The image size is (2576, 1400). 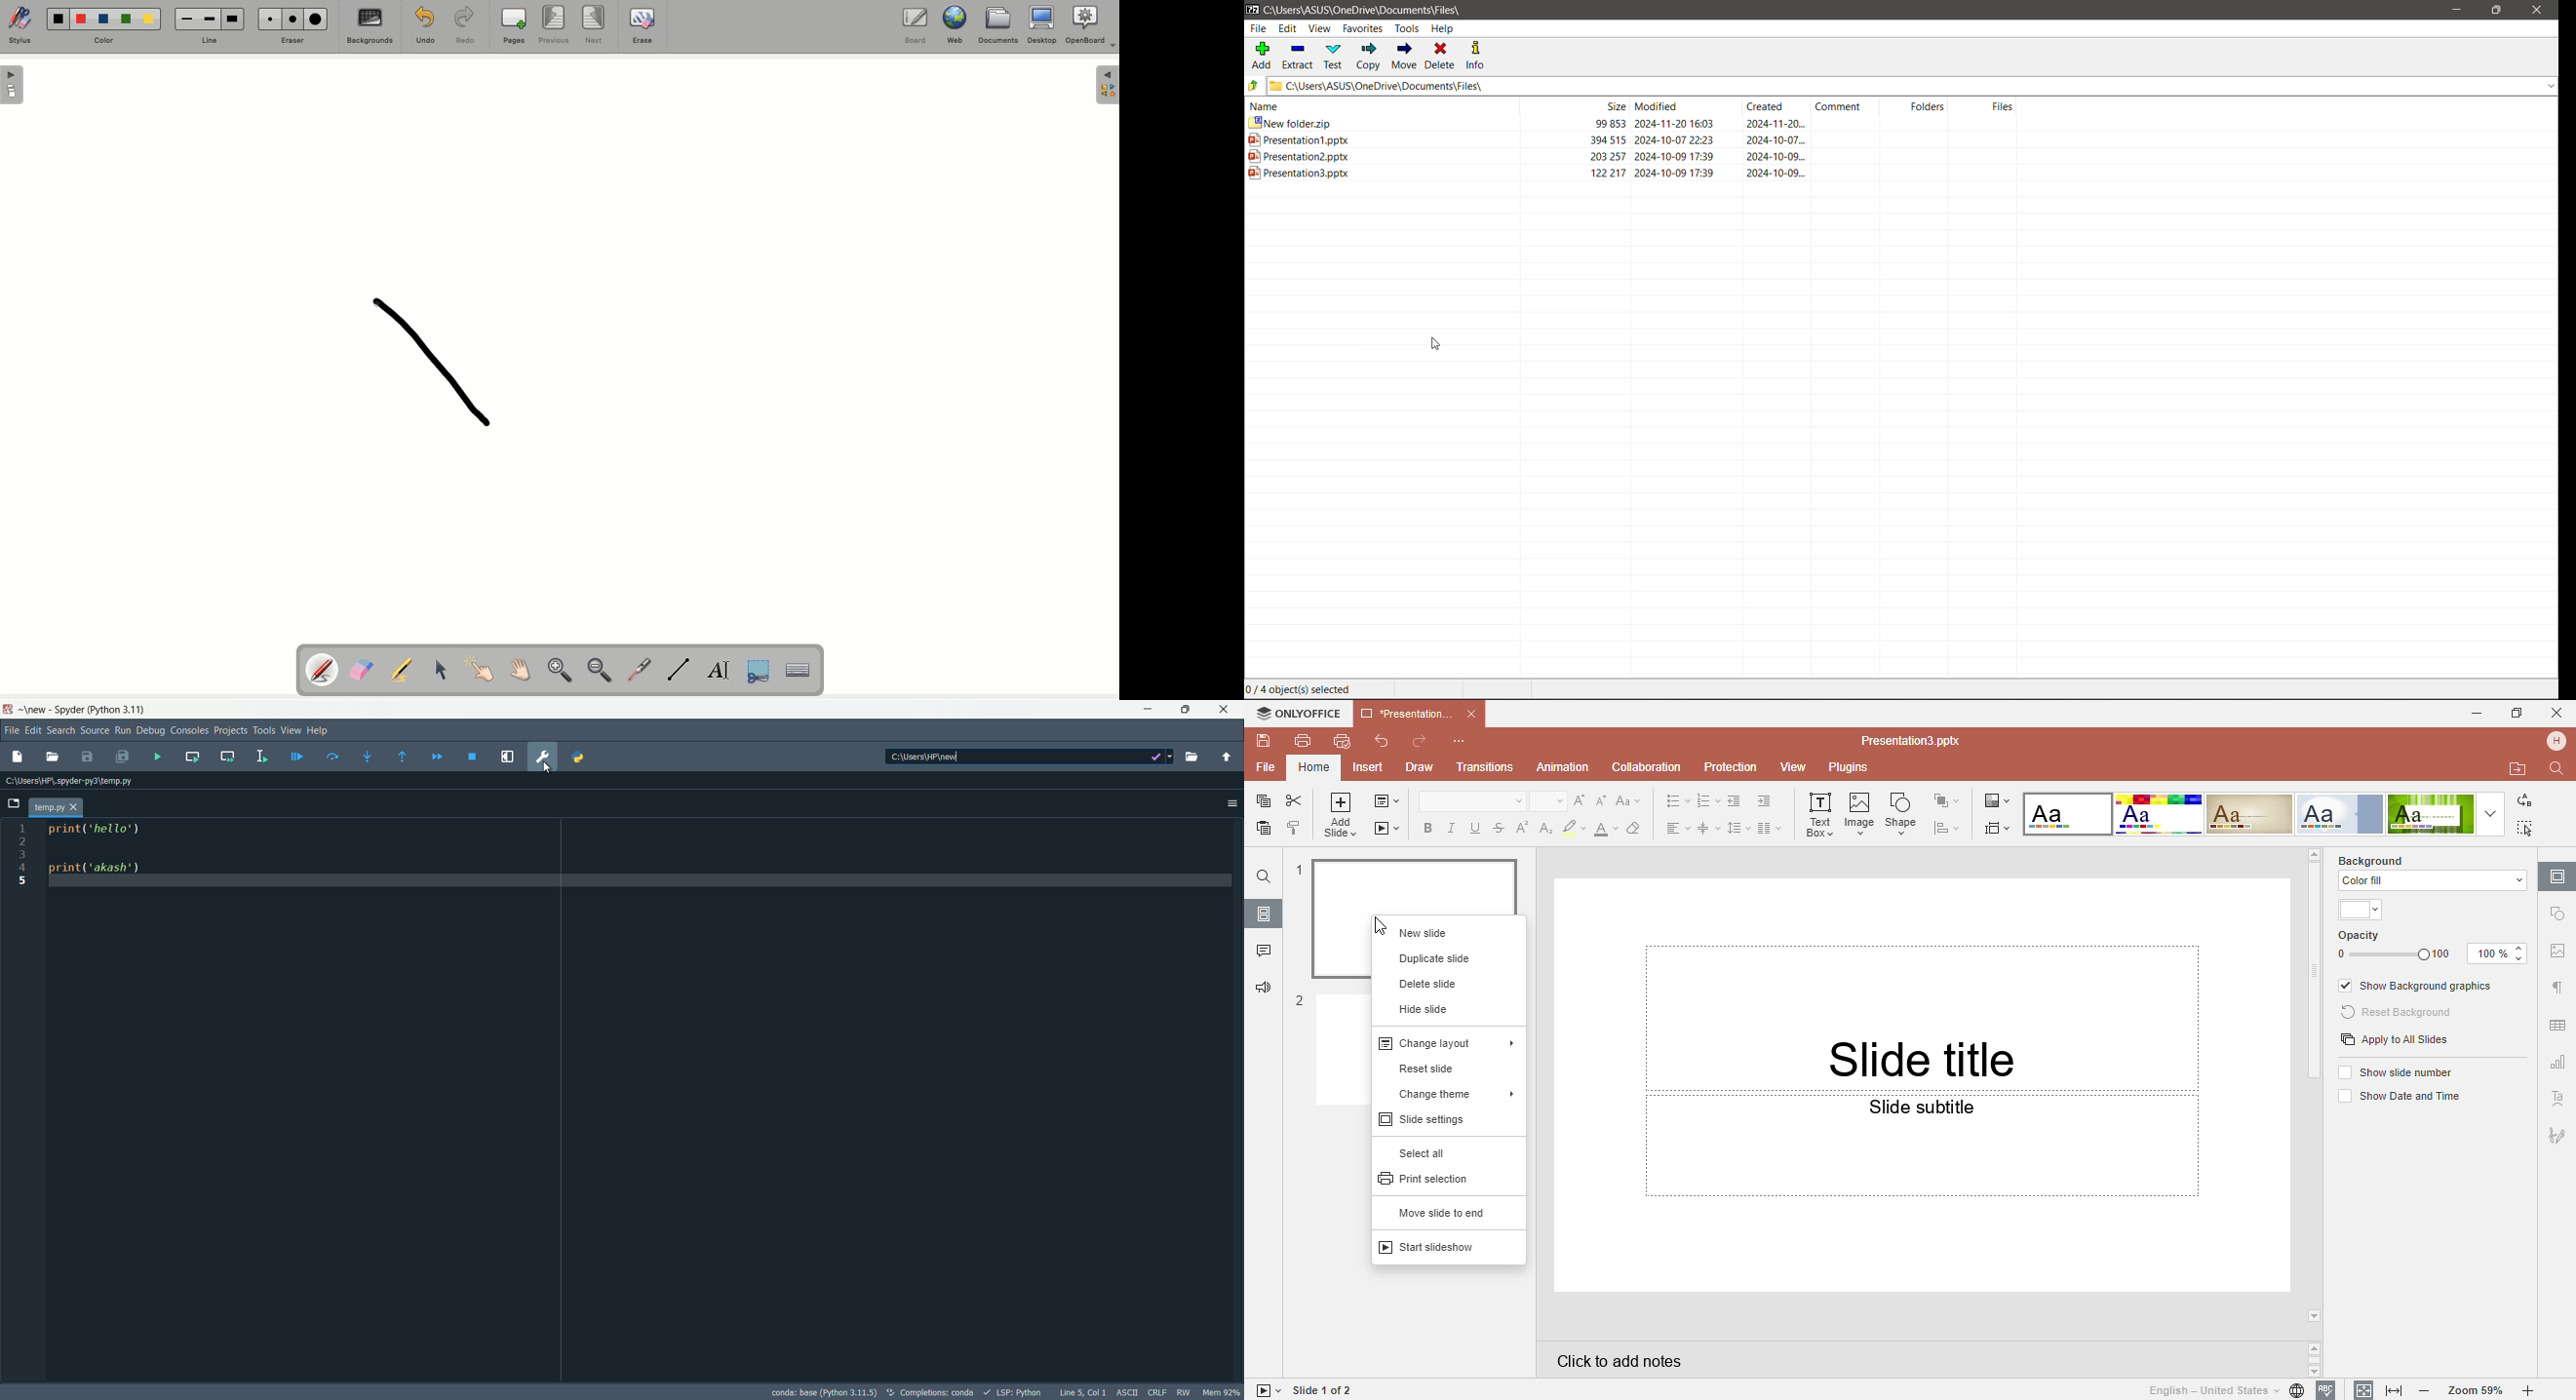 What do you see at coordinates (1476, 55) in the screenshot?
I see `Info` at bounding box center [1476, 55].